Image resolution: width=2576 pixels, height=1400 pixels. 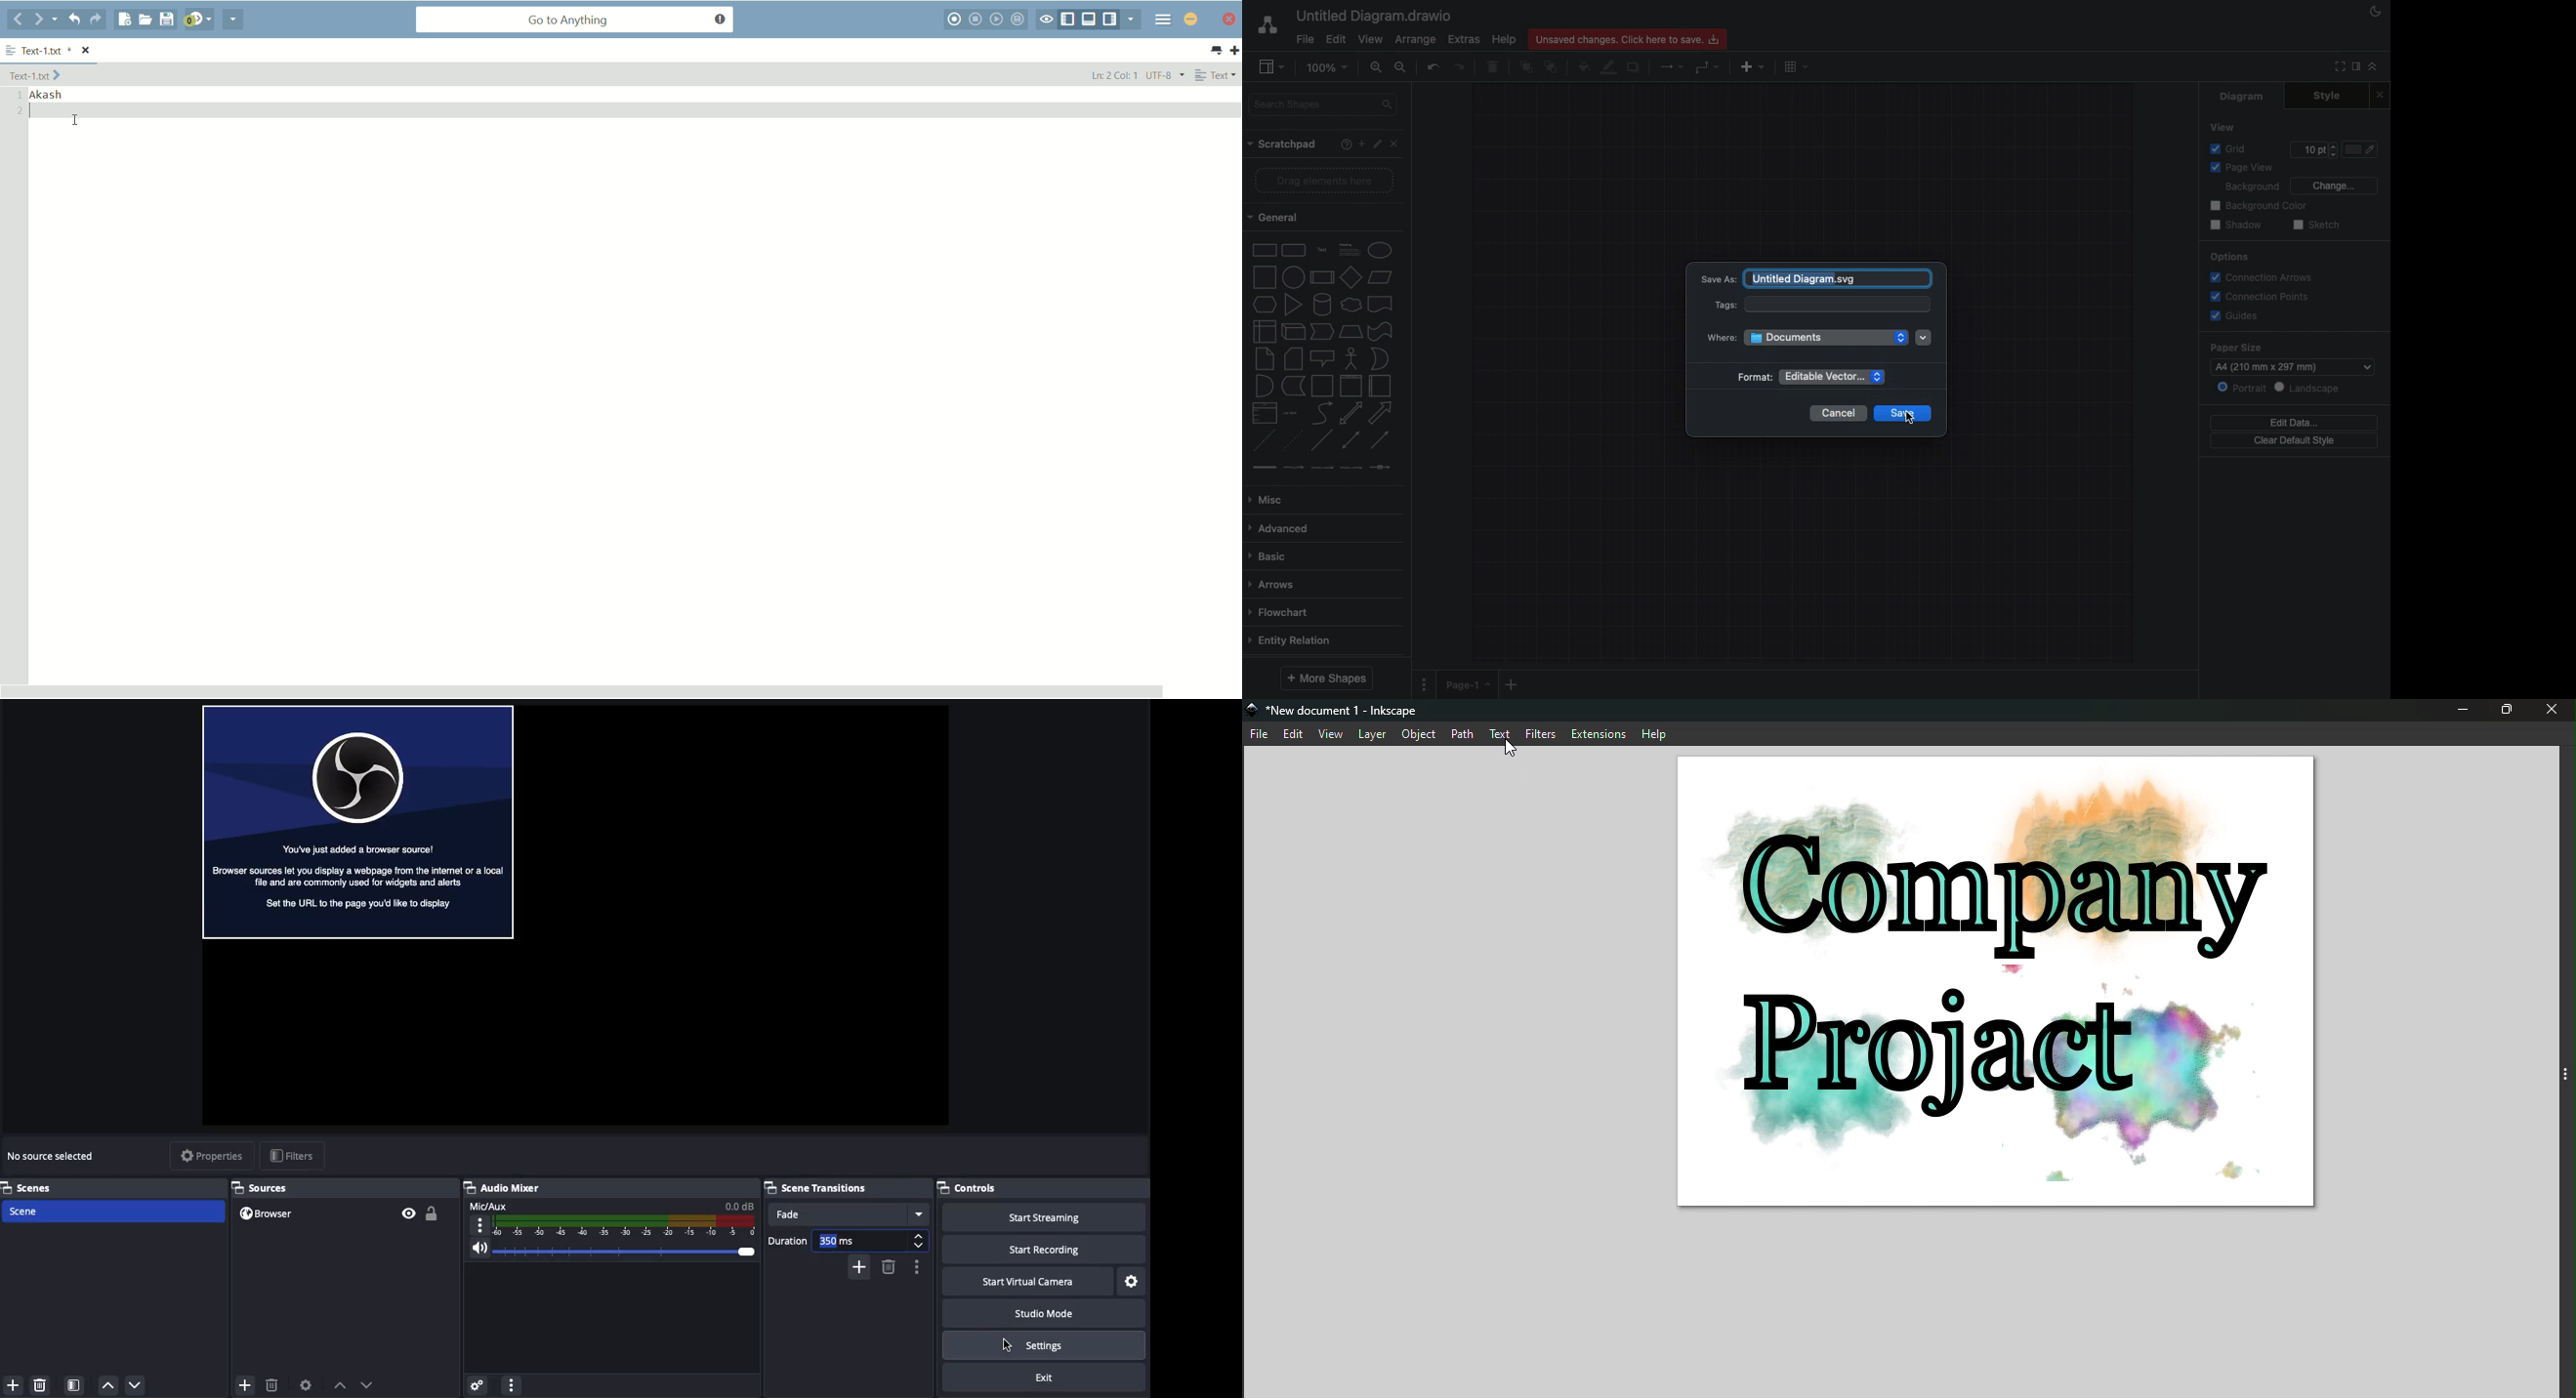 What do you see at coordinates (2564, 1077) in the screenshot?
I see `toggle command panel` at bounding box center [2564, 1077].